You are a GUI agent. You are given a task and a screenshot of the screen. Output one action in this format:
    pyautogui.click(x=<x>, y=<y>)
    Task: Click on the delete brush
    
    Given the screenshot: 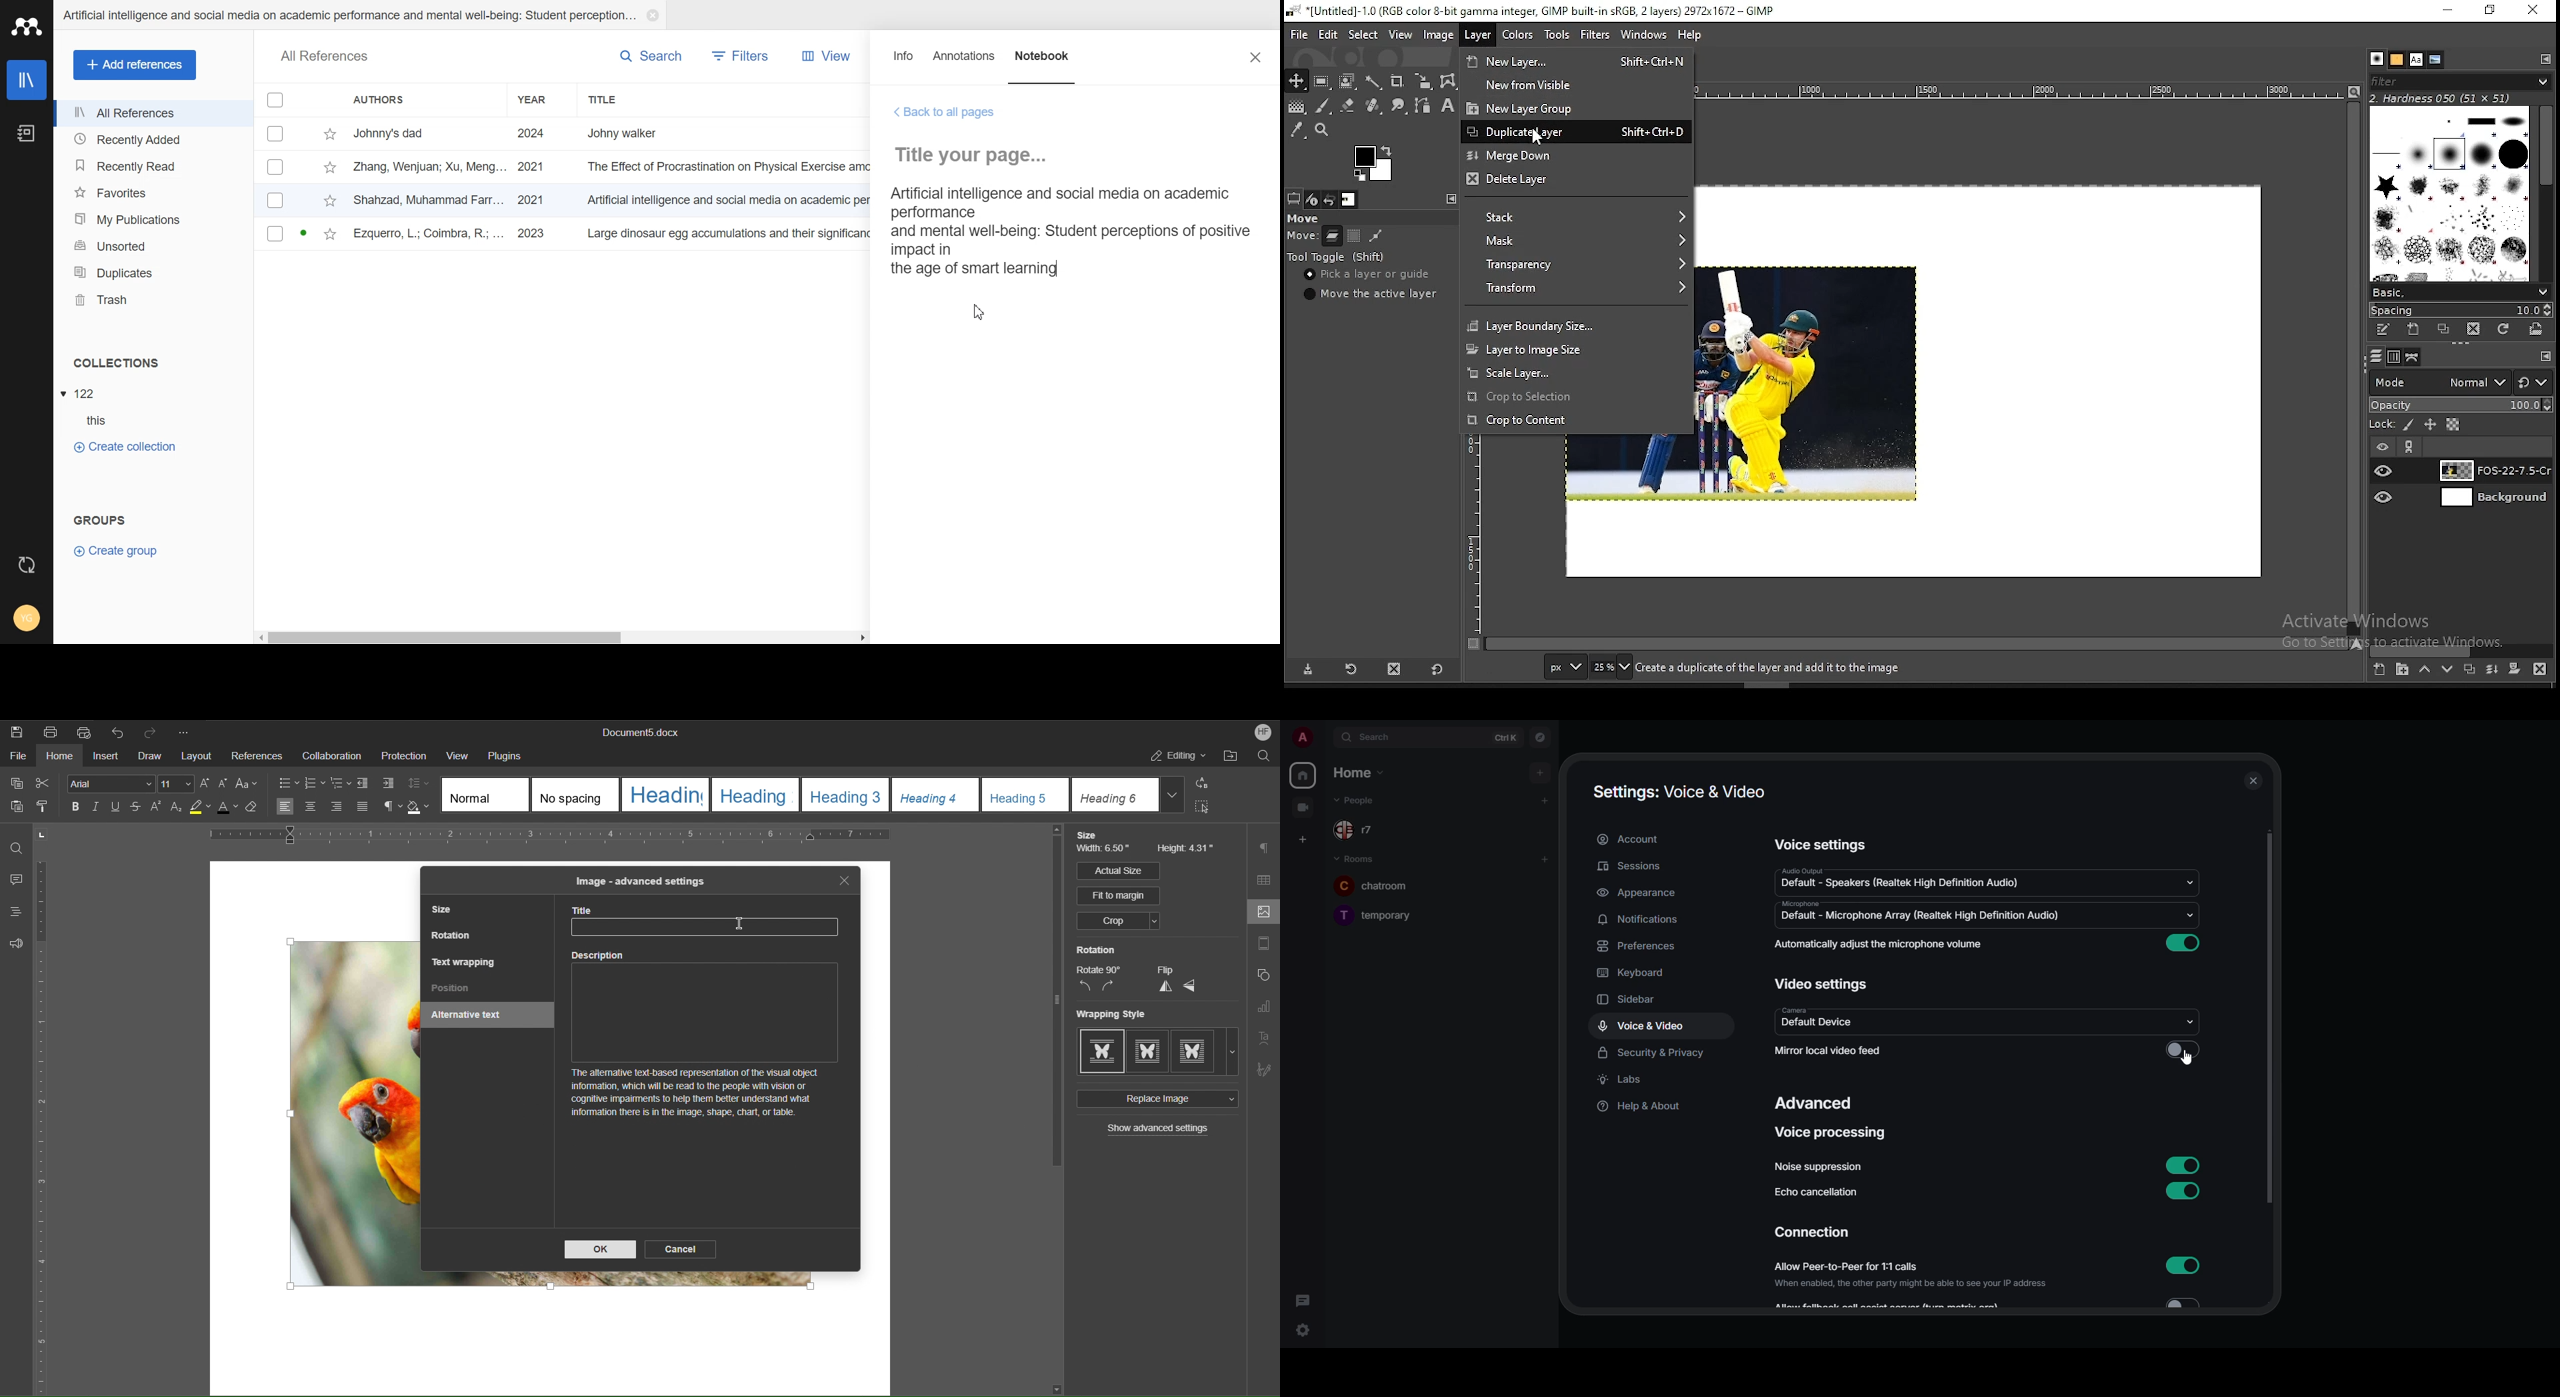 What is the action you would take?
    pyautogui.click(x=2473, y=329)
    